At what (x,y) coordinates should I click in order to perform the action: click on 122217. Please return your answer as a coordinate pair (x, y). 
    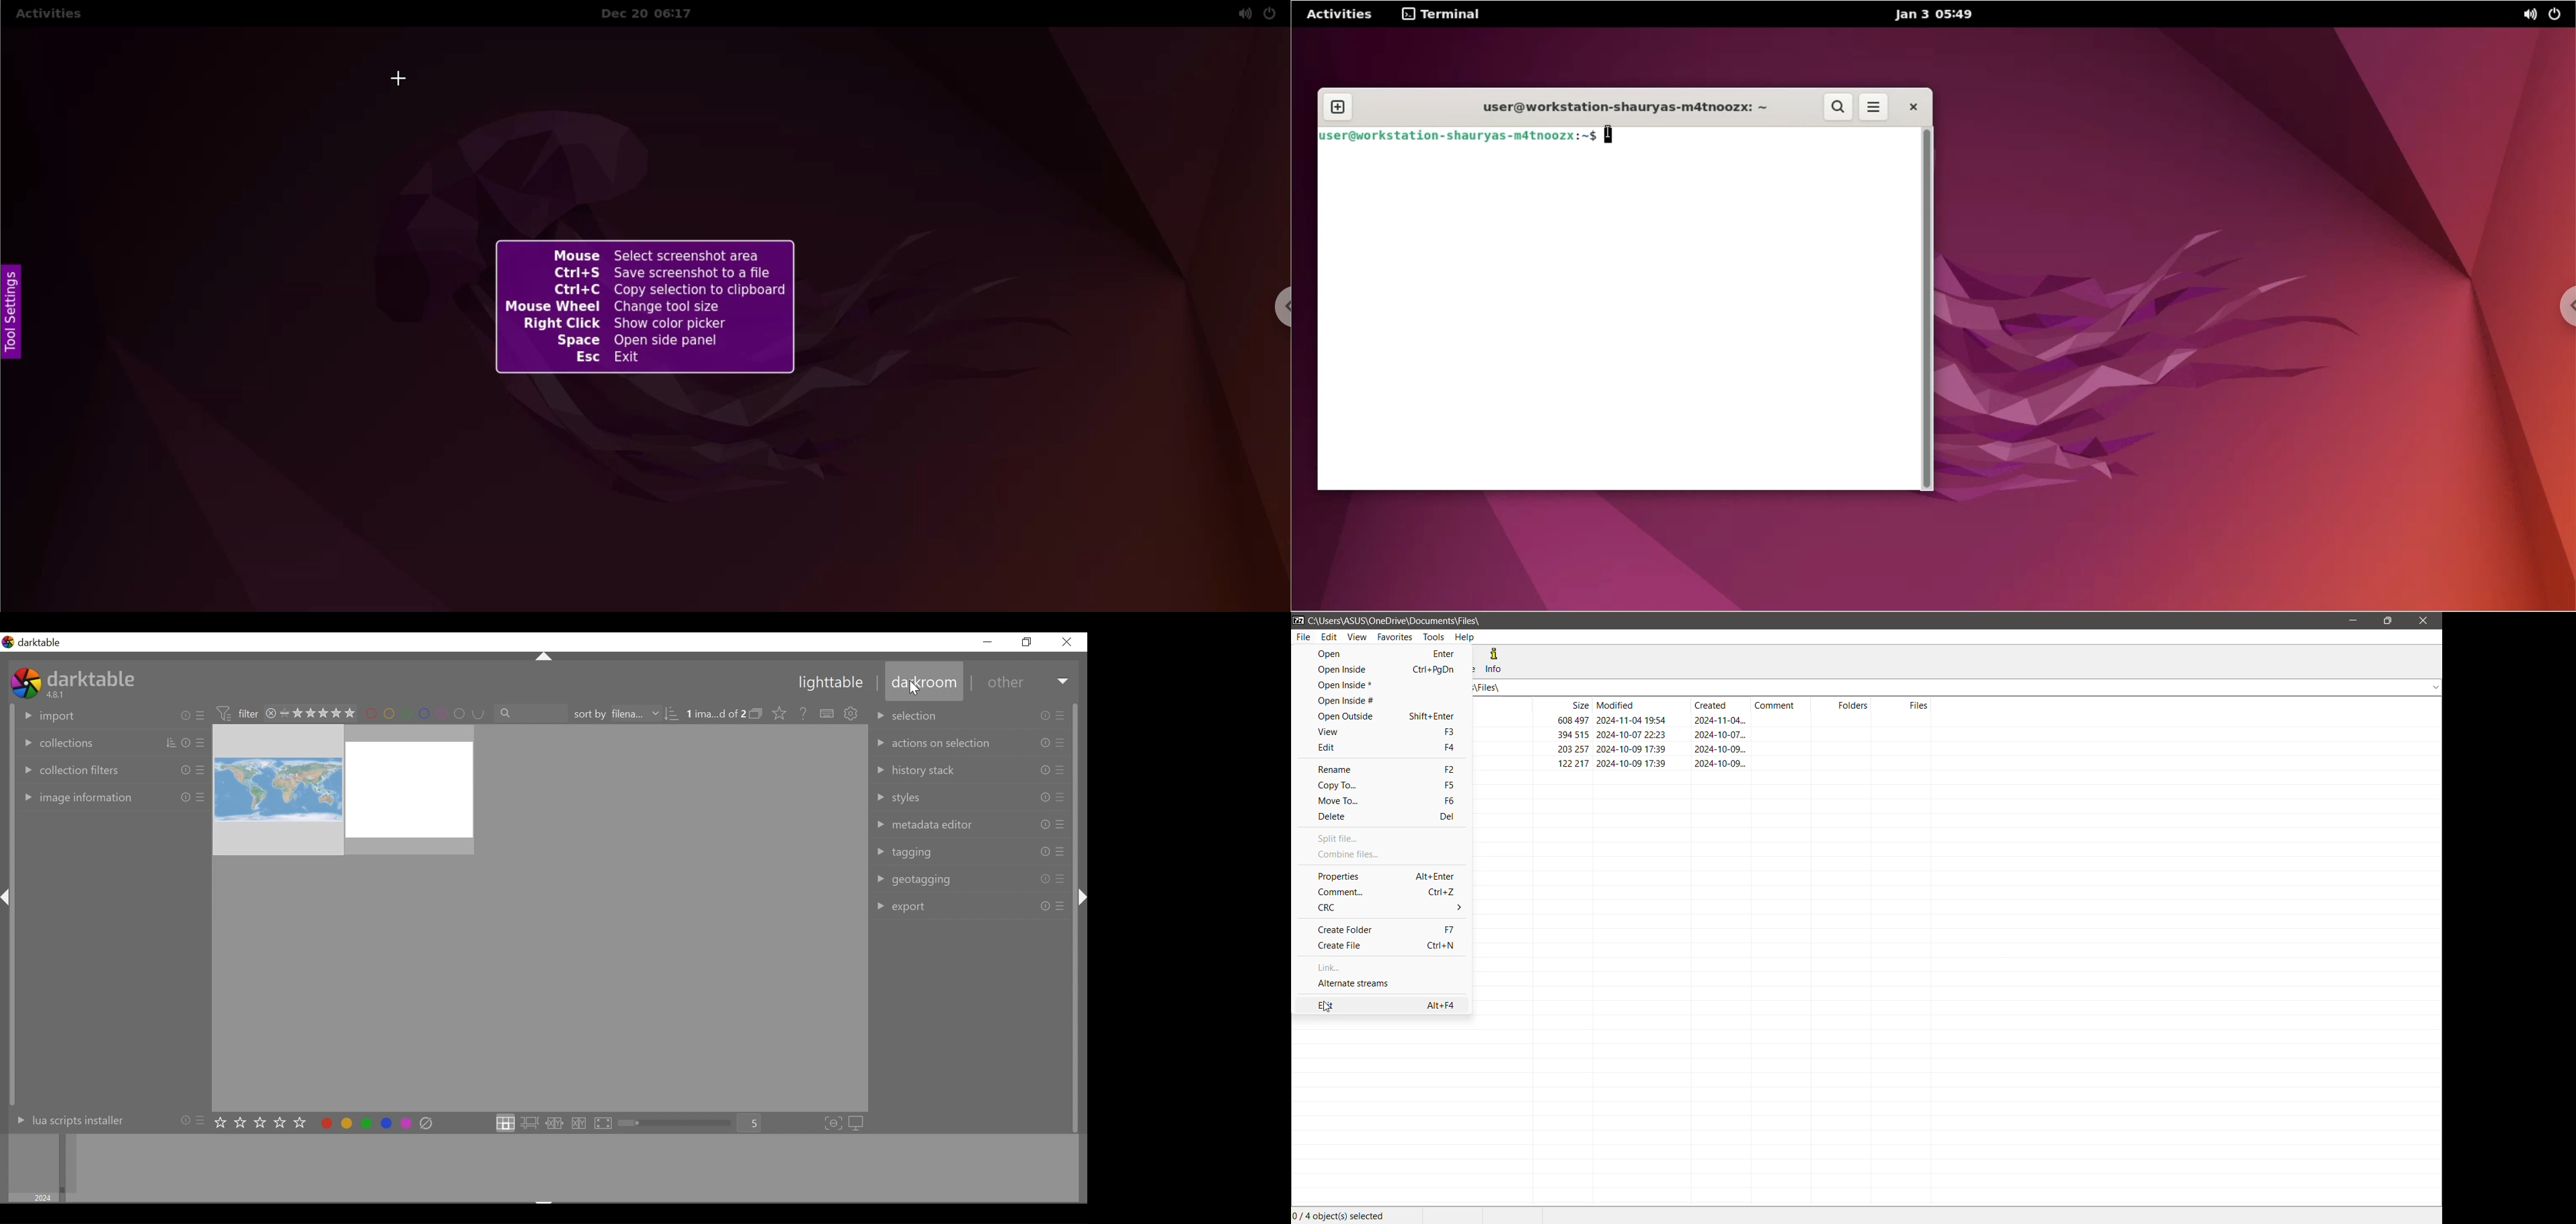
    Looking at the image, I should click on (1570, 764).